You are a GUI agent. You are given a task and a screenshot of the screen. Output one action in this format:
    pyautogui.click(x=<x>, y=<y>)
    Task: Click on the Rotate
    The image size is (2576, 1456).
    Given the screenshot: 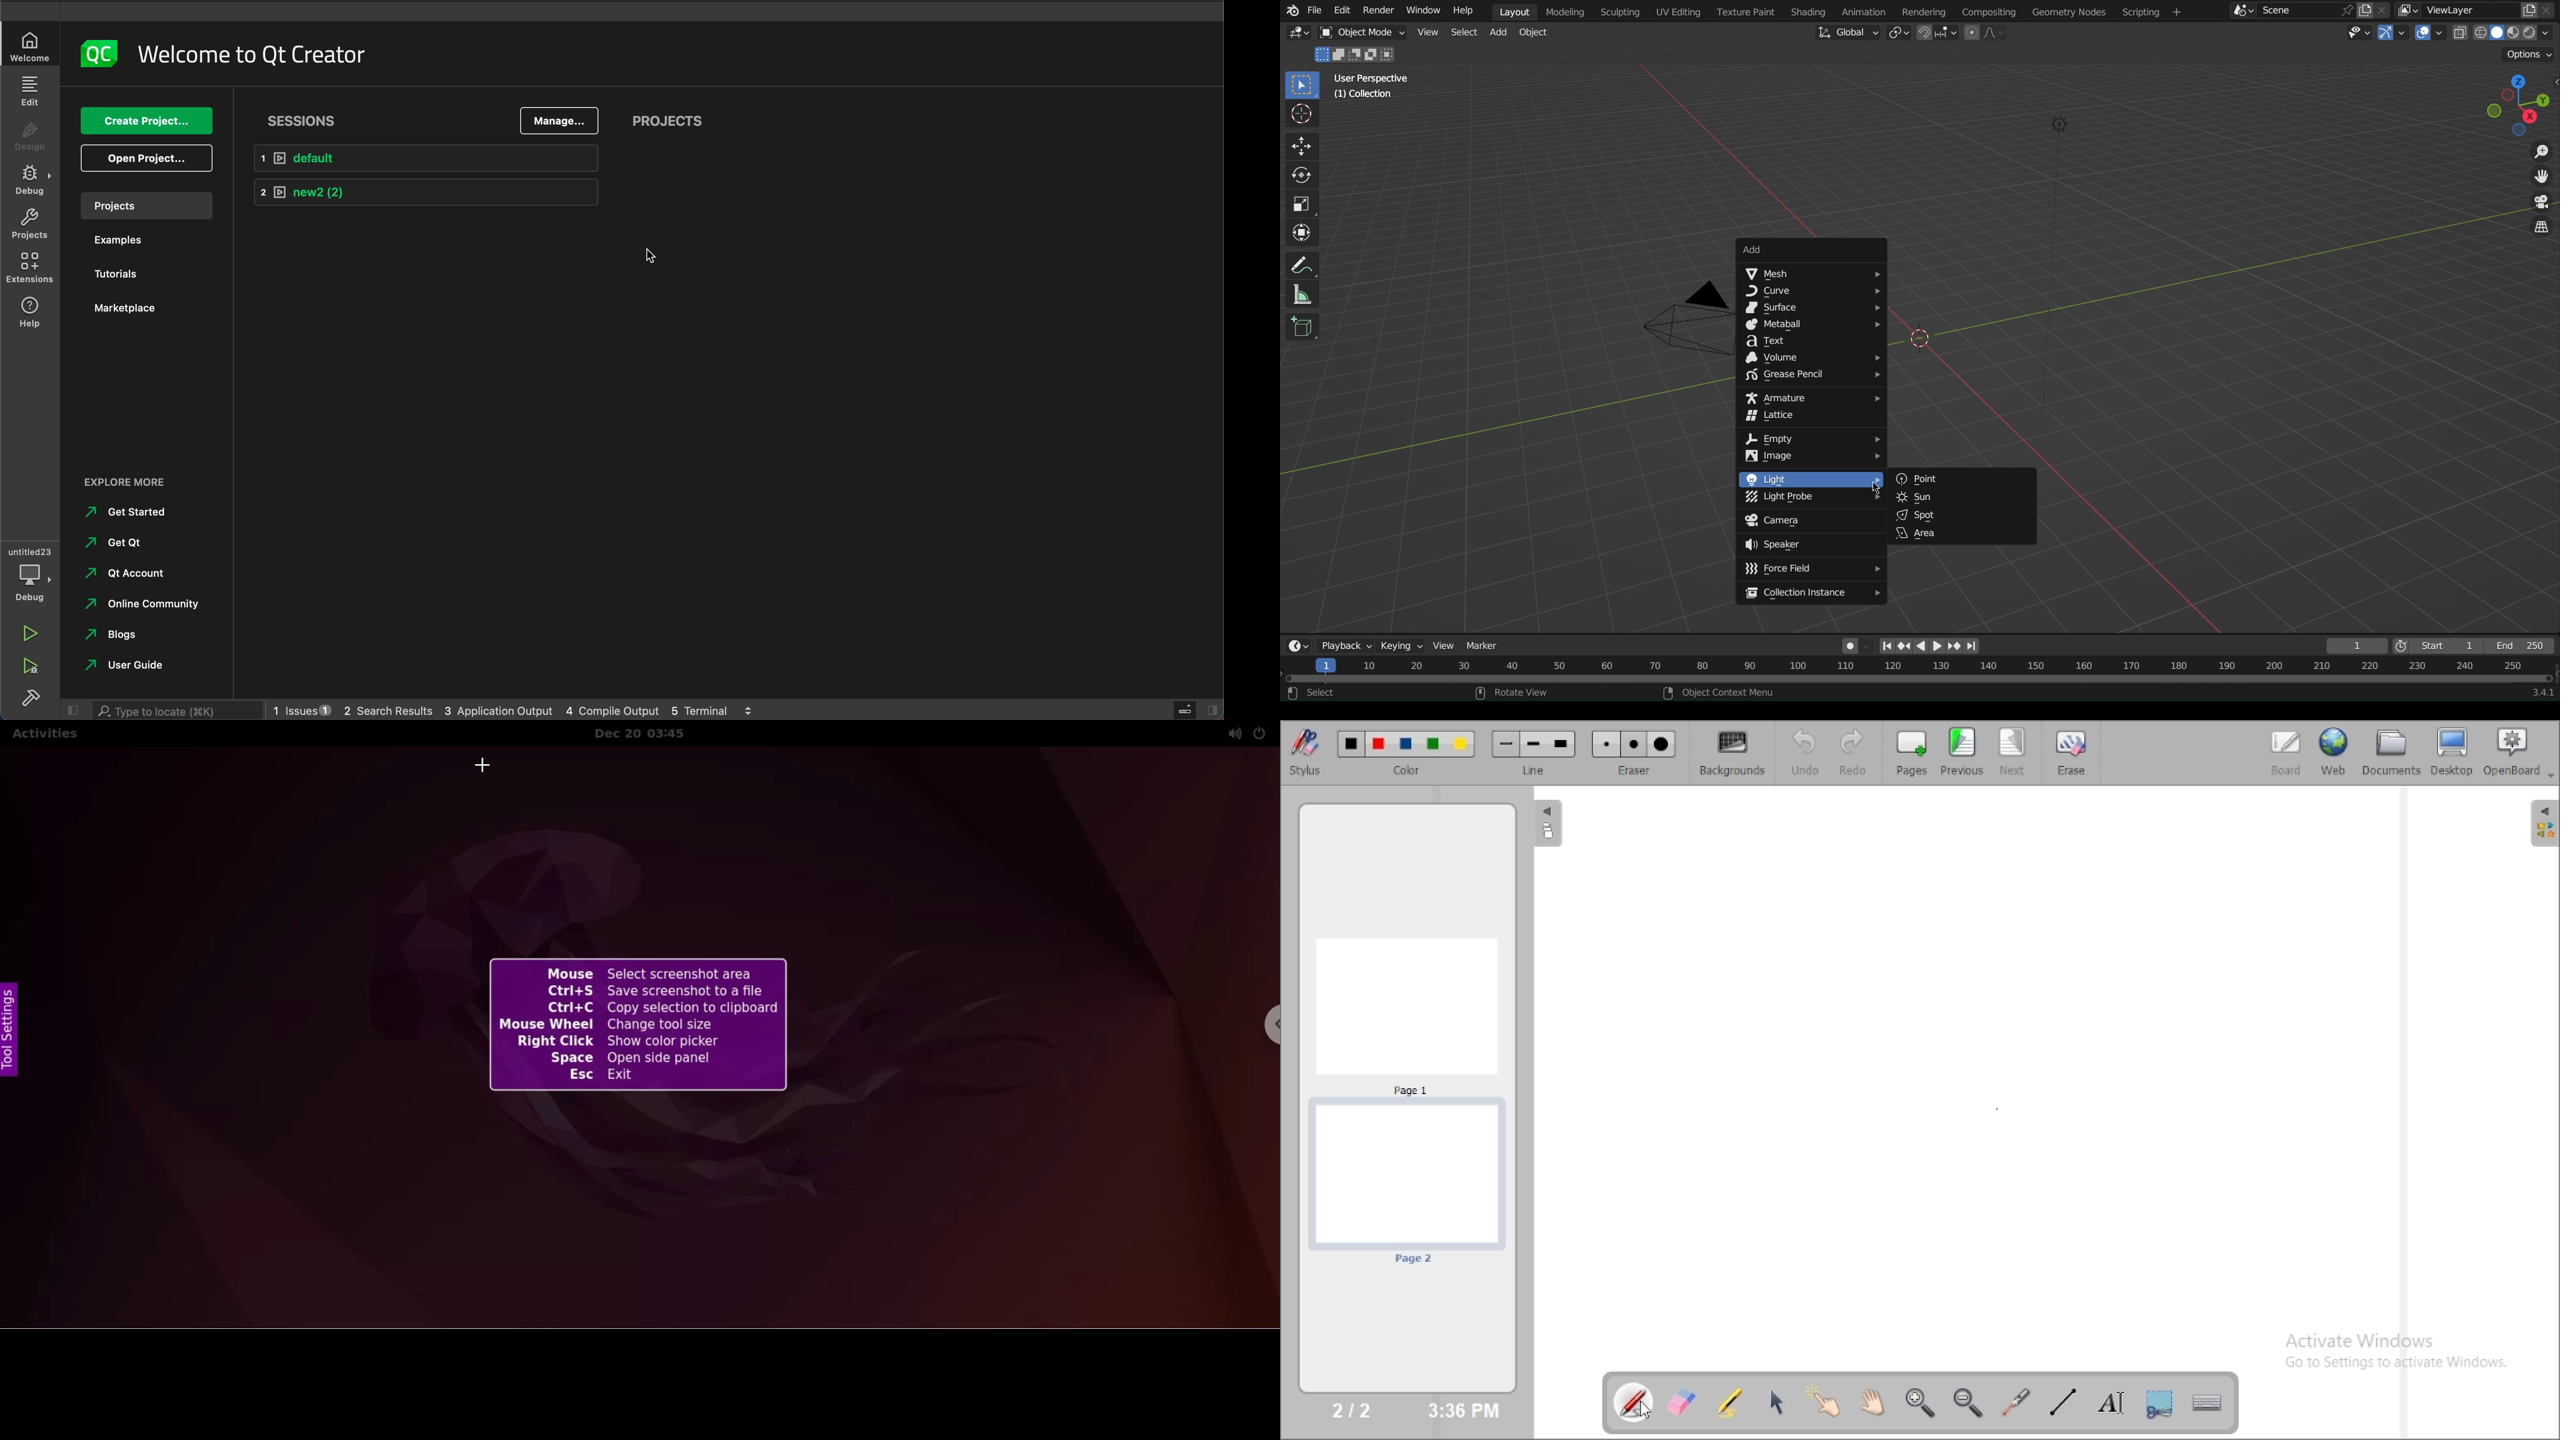 What is the action you would take?
    pyautogui.click(x=1304, y=176)
    